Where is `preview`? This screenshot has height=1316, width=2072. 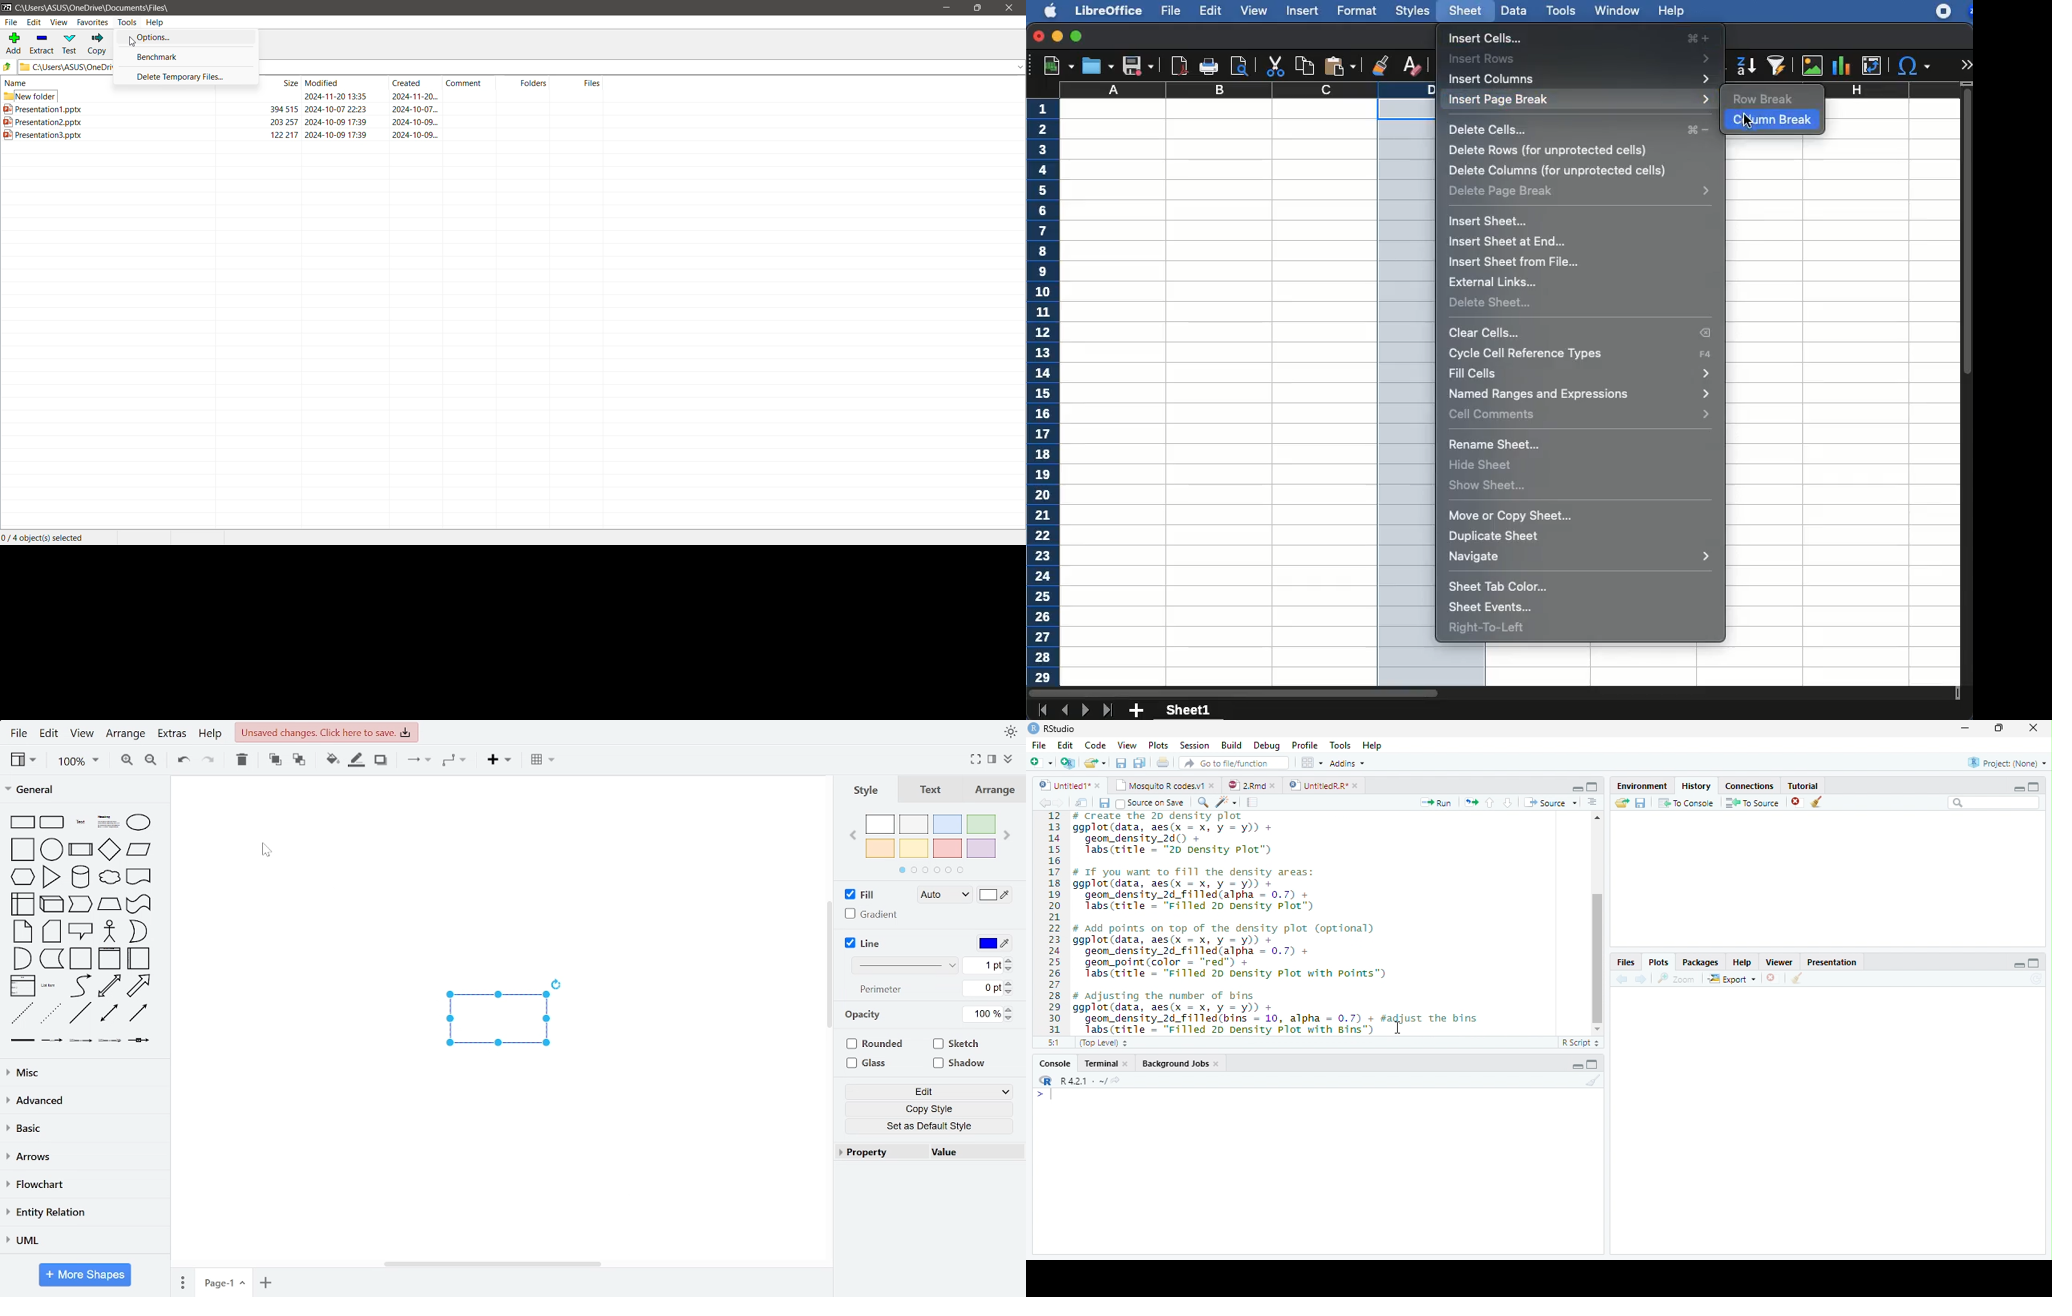
preview is located at coordinates (494, 1022).